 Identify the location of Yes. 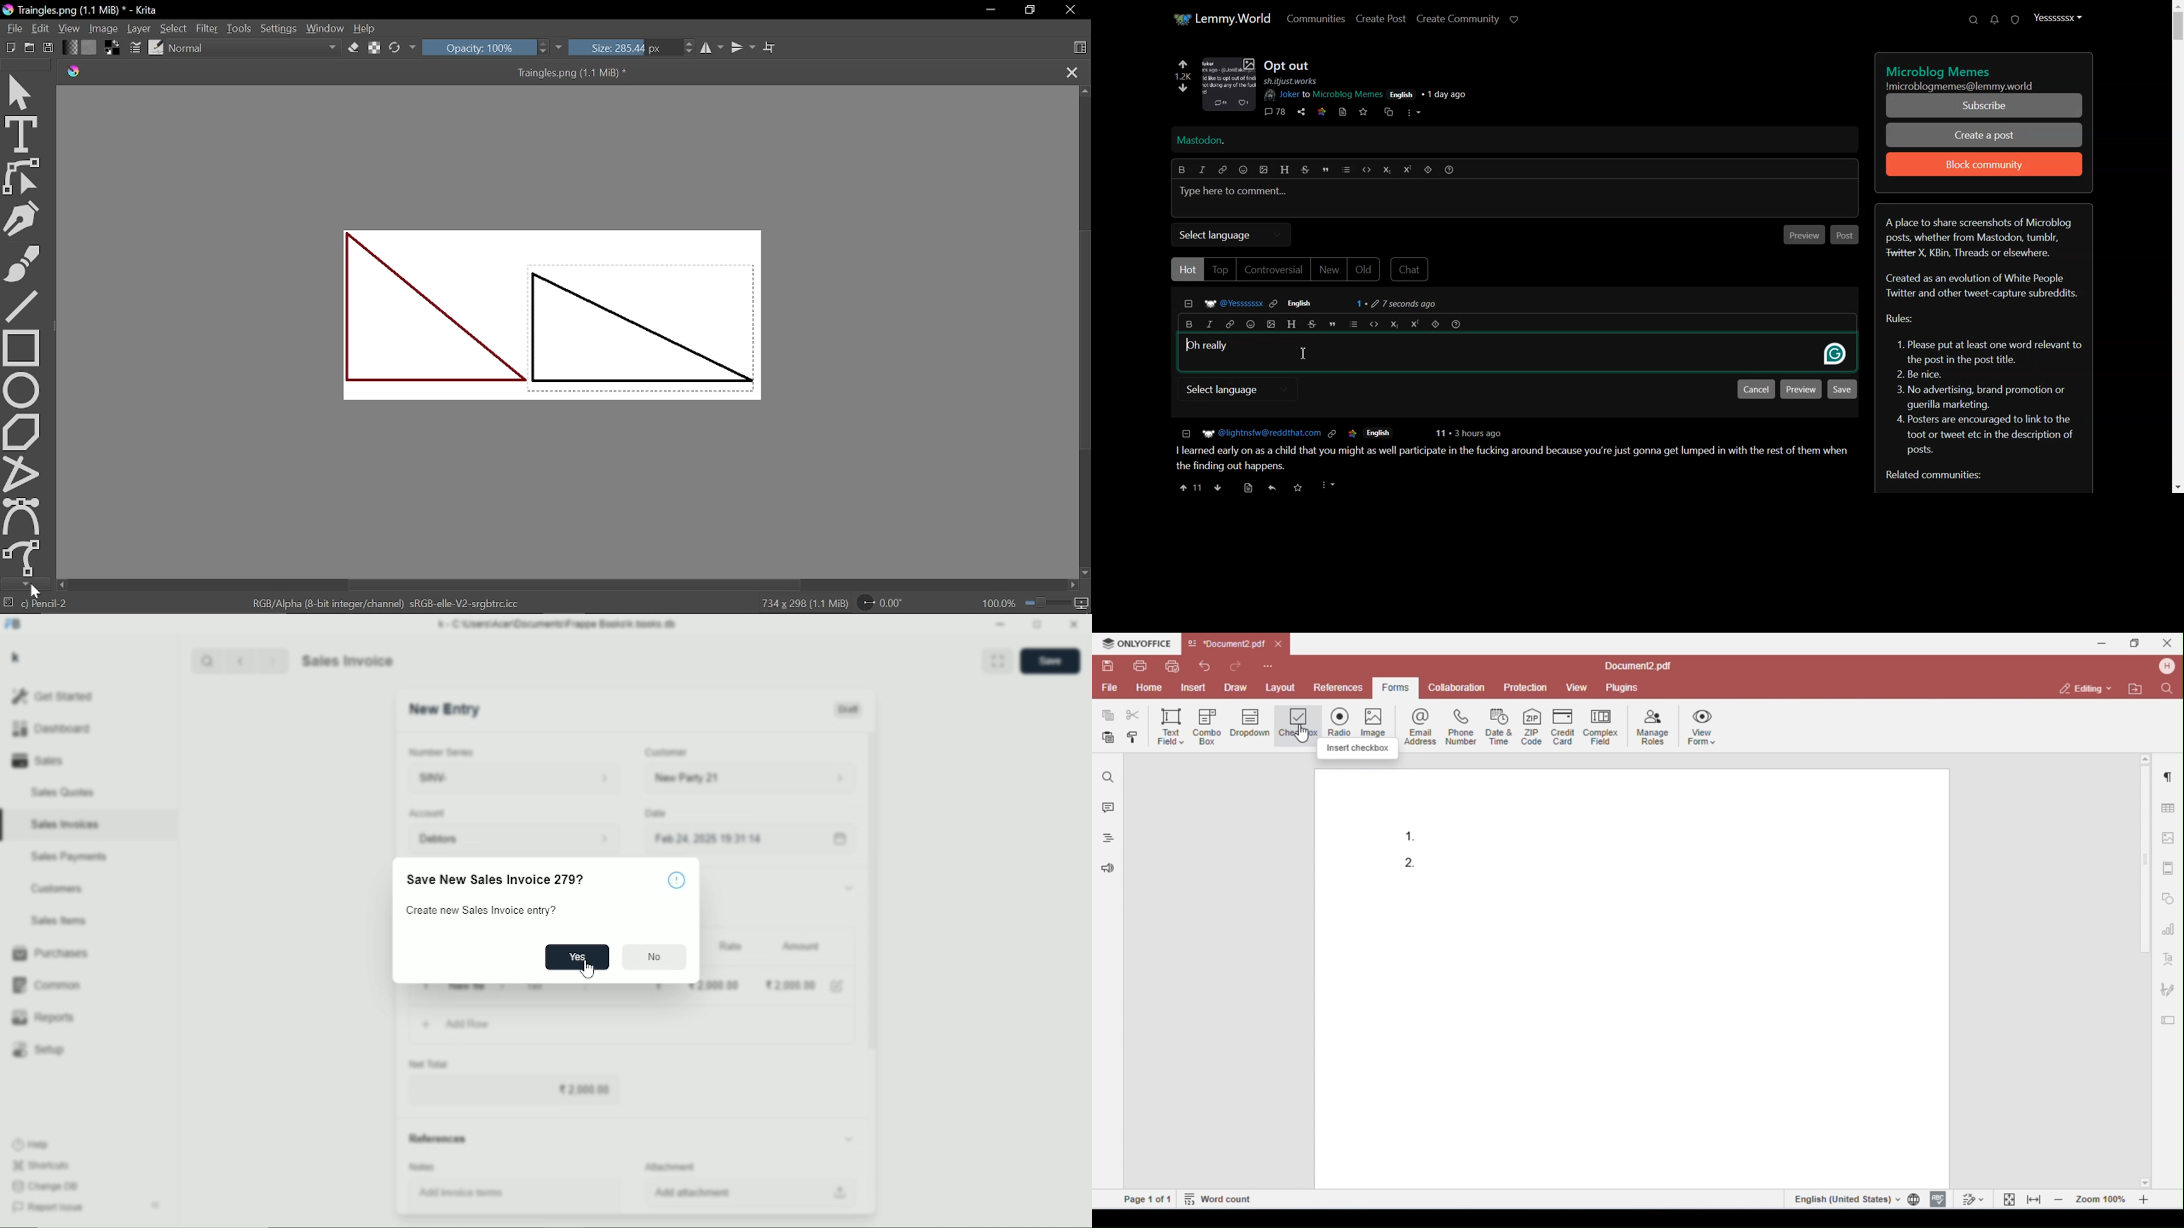
(577, 957).